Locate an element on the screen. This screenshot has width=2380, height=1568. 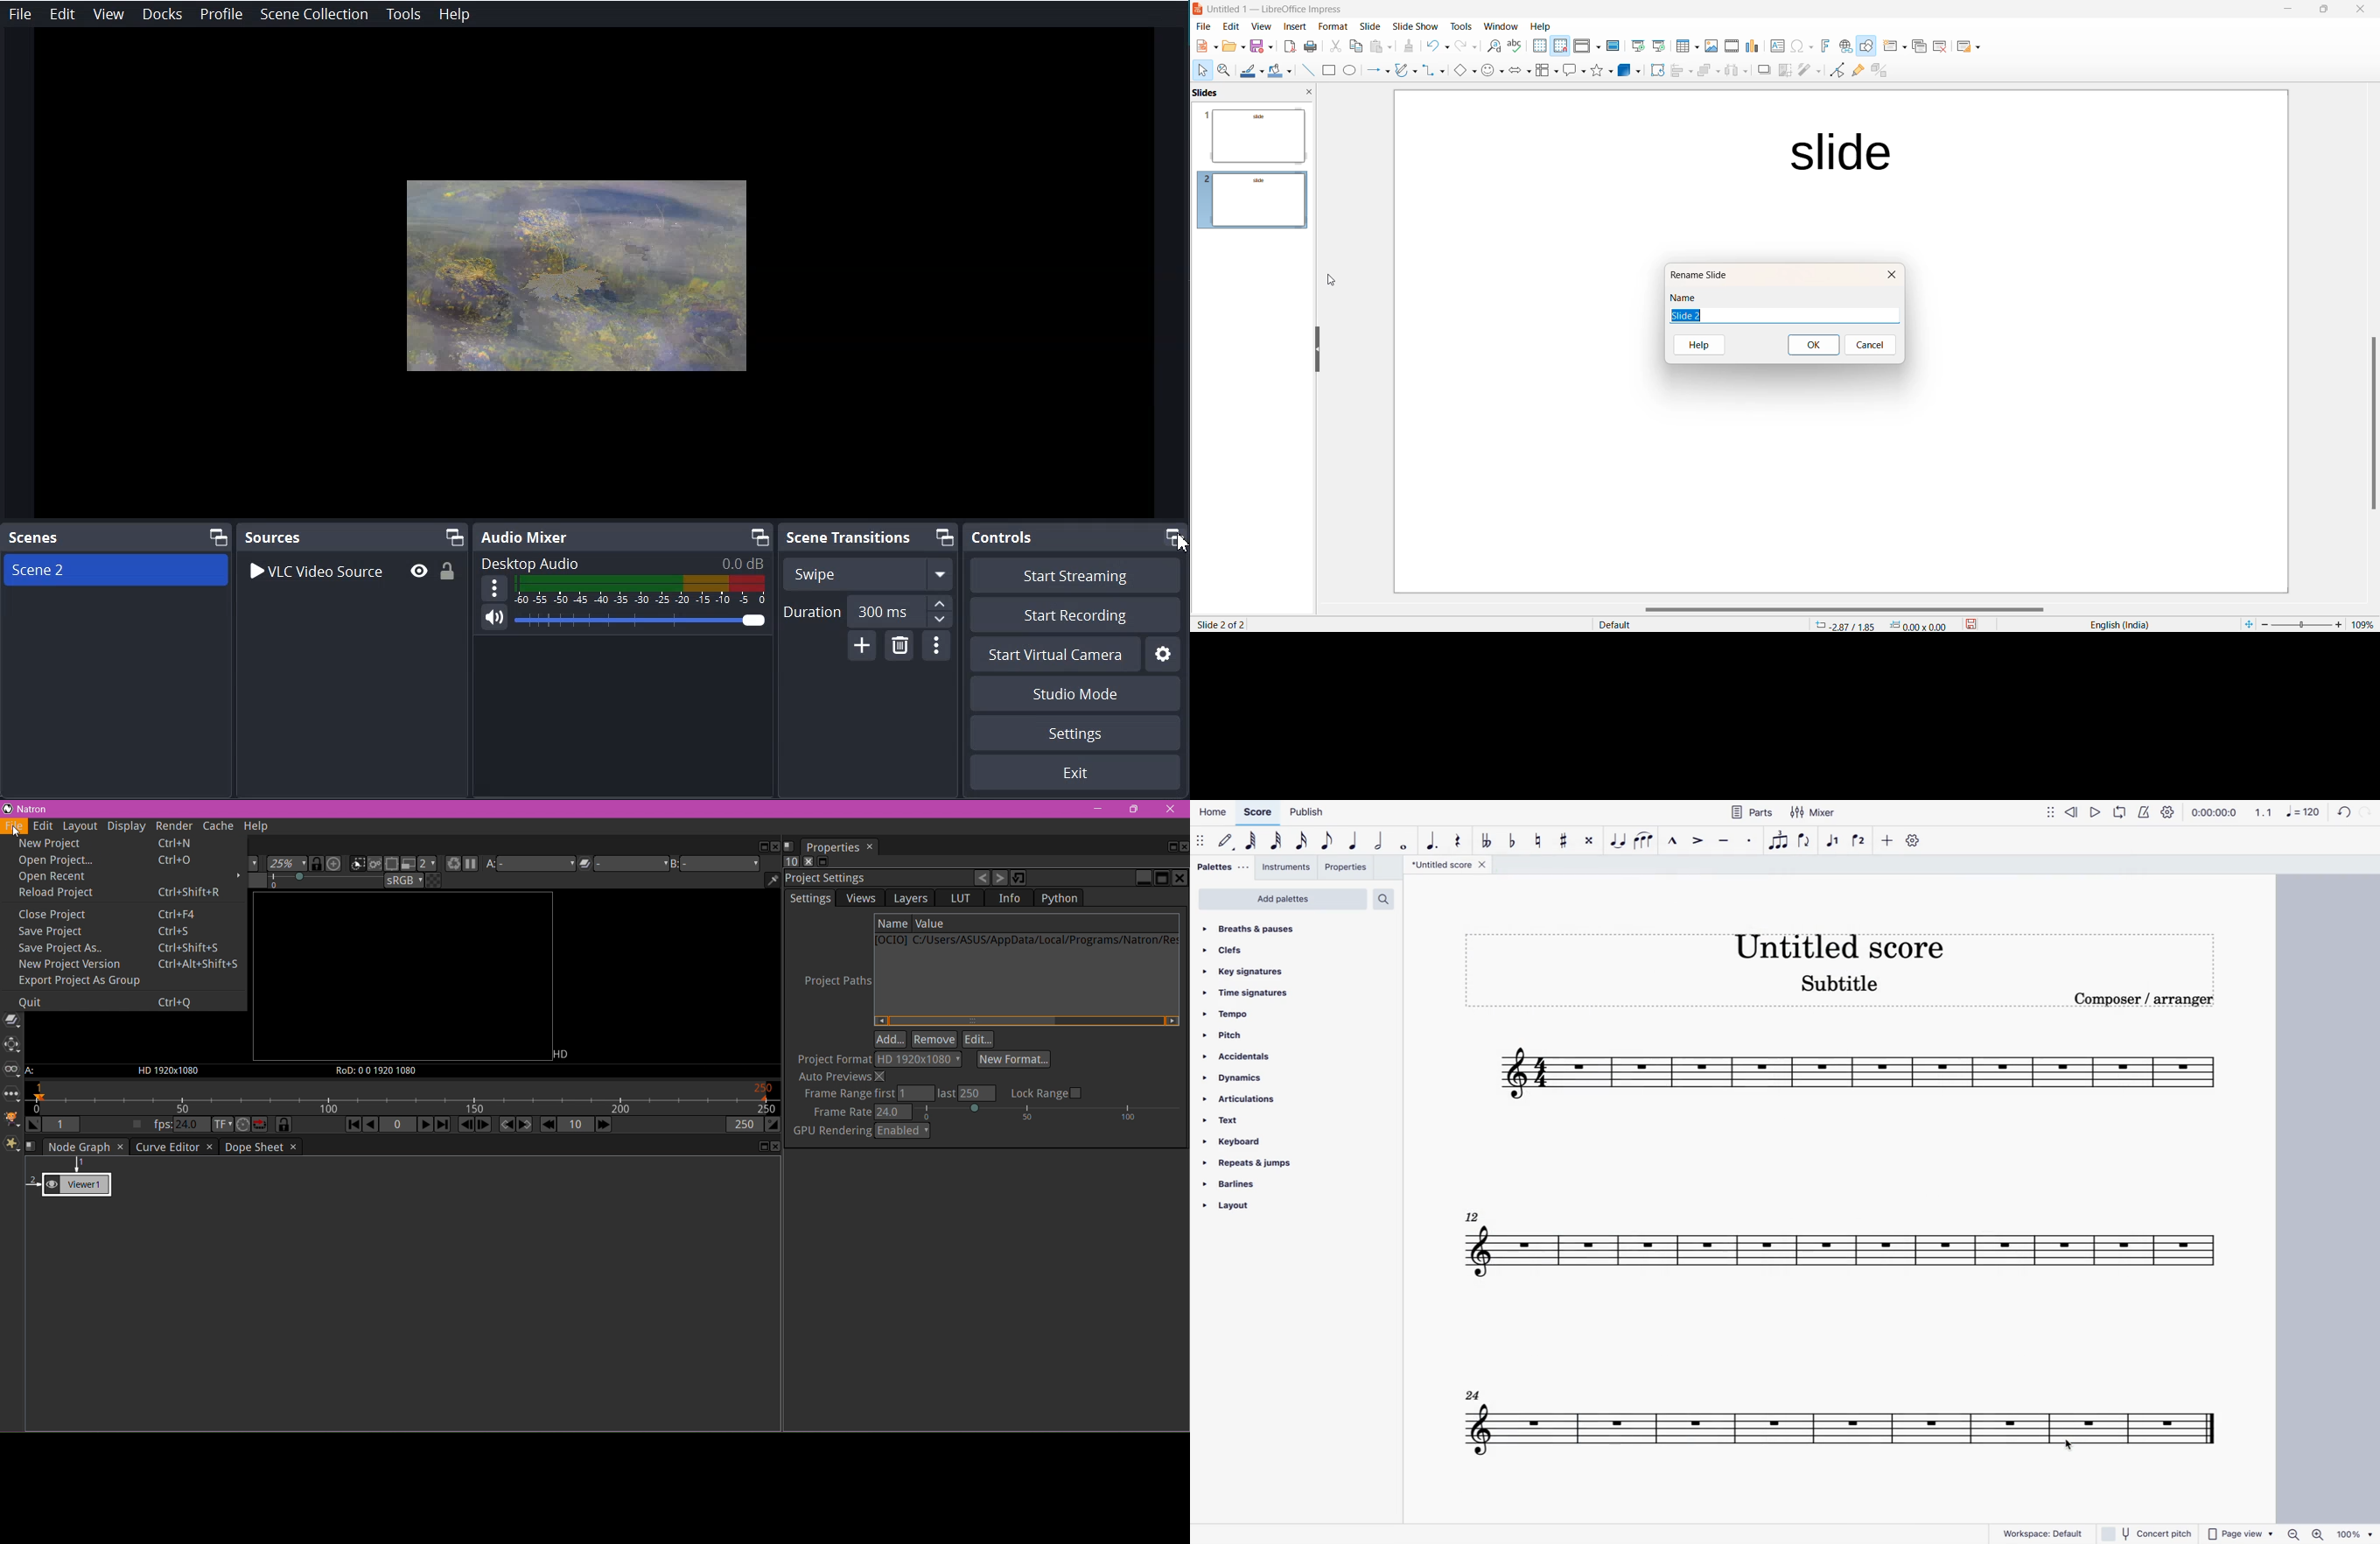
Profile is located at coordinates (221, 14).